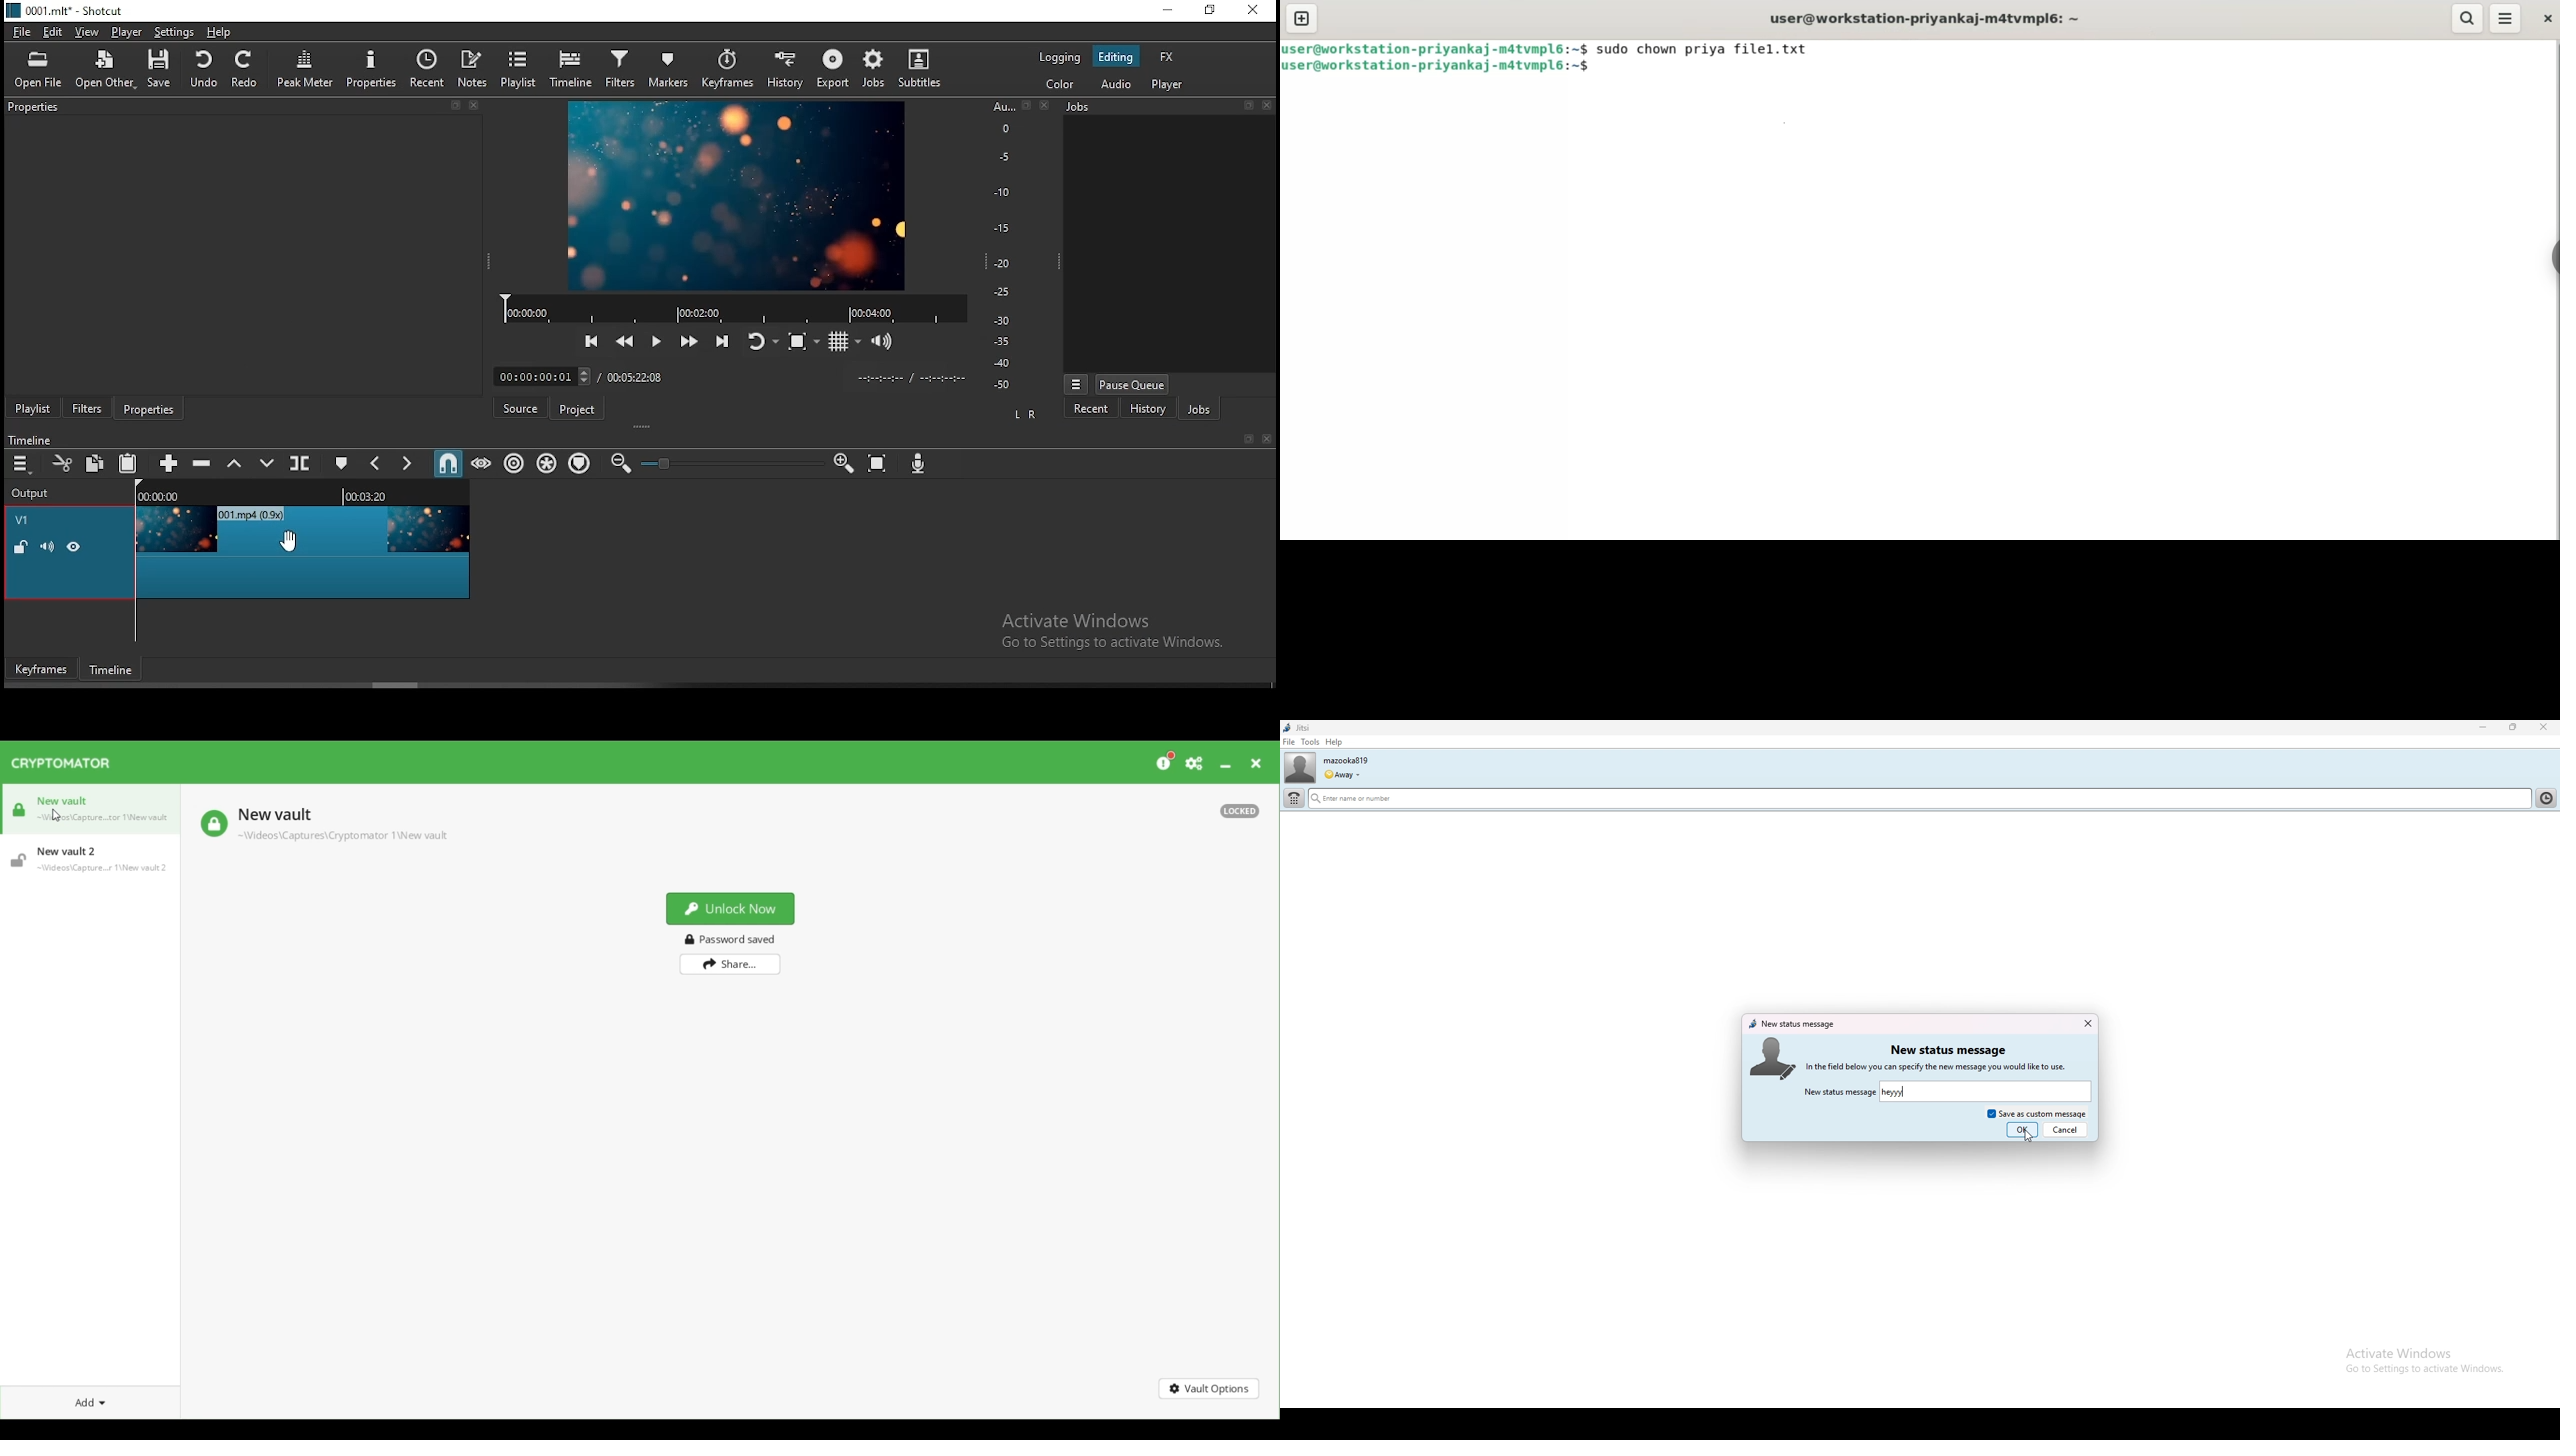  Describe the element at coordinates (1949, 1067) in the screenshot. I see `» Inthe field below you can specify the new message you would like to use.` at that location.